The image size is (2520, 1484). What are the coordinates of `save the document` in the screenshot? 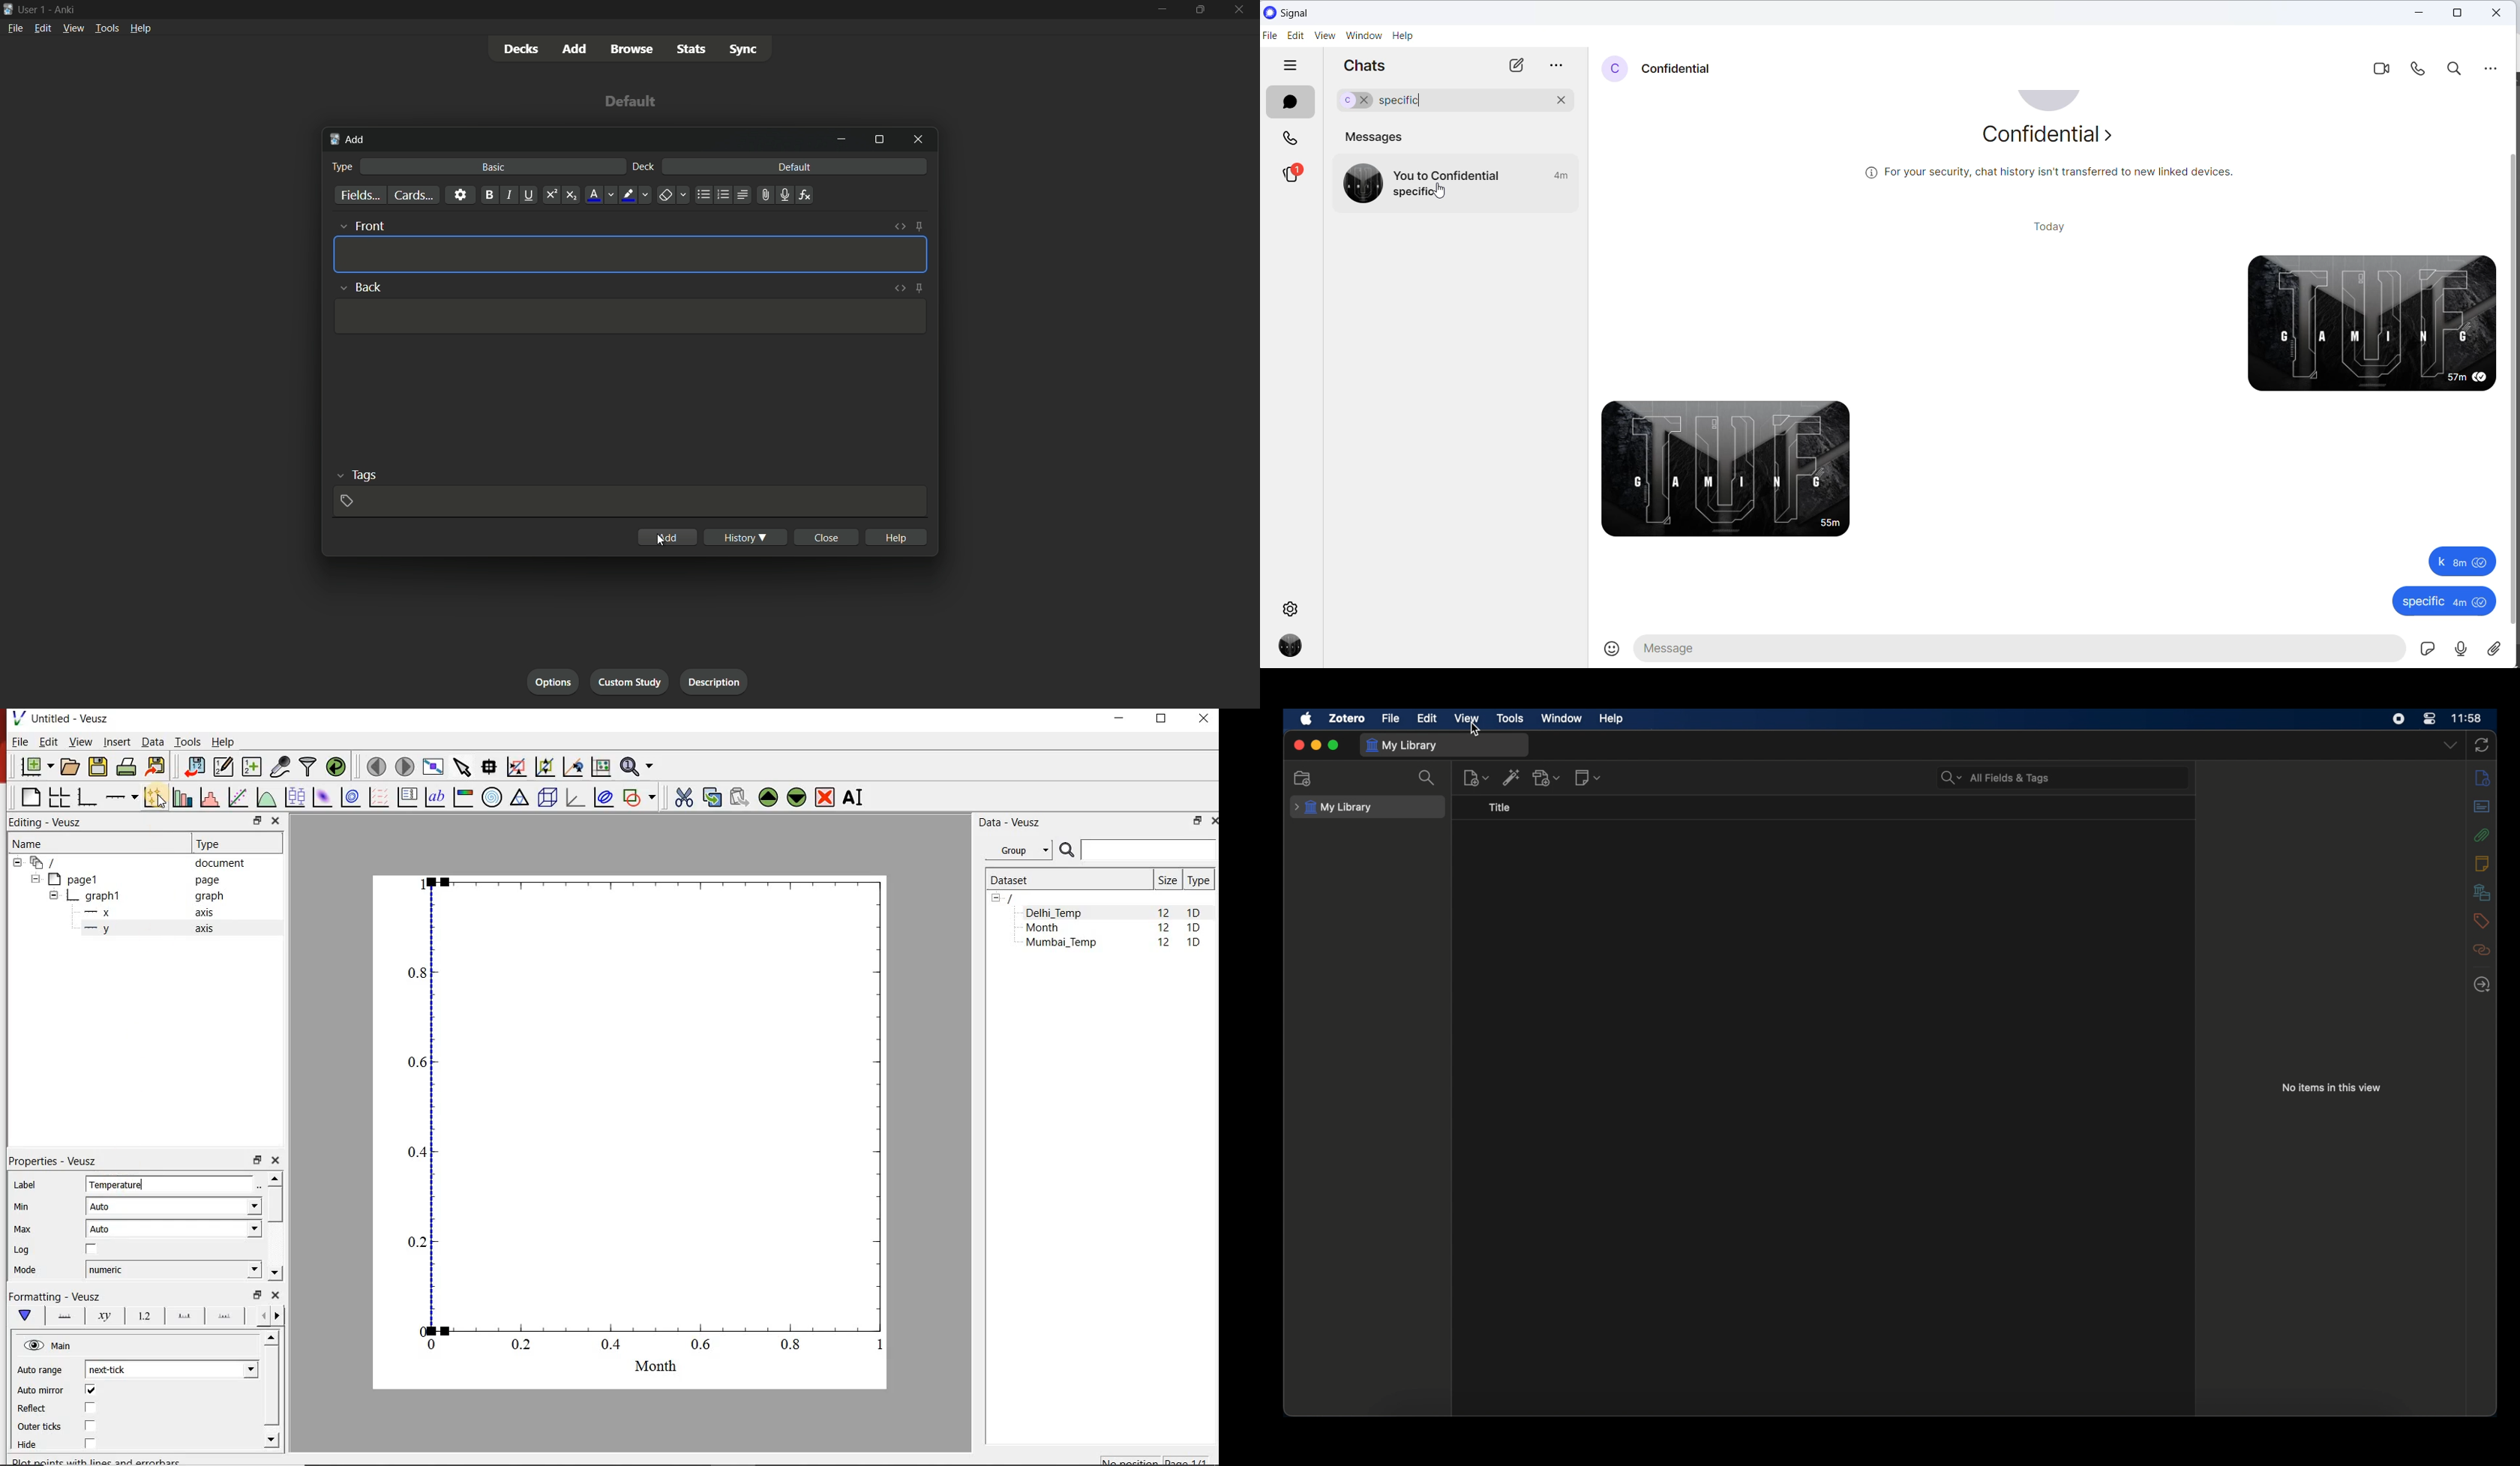 It's located at (97, 767).